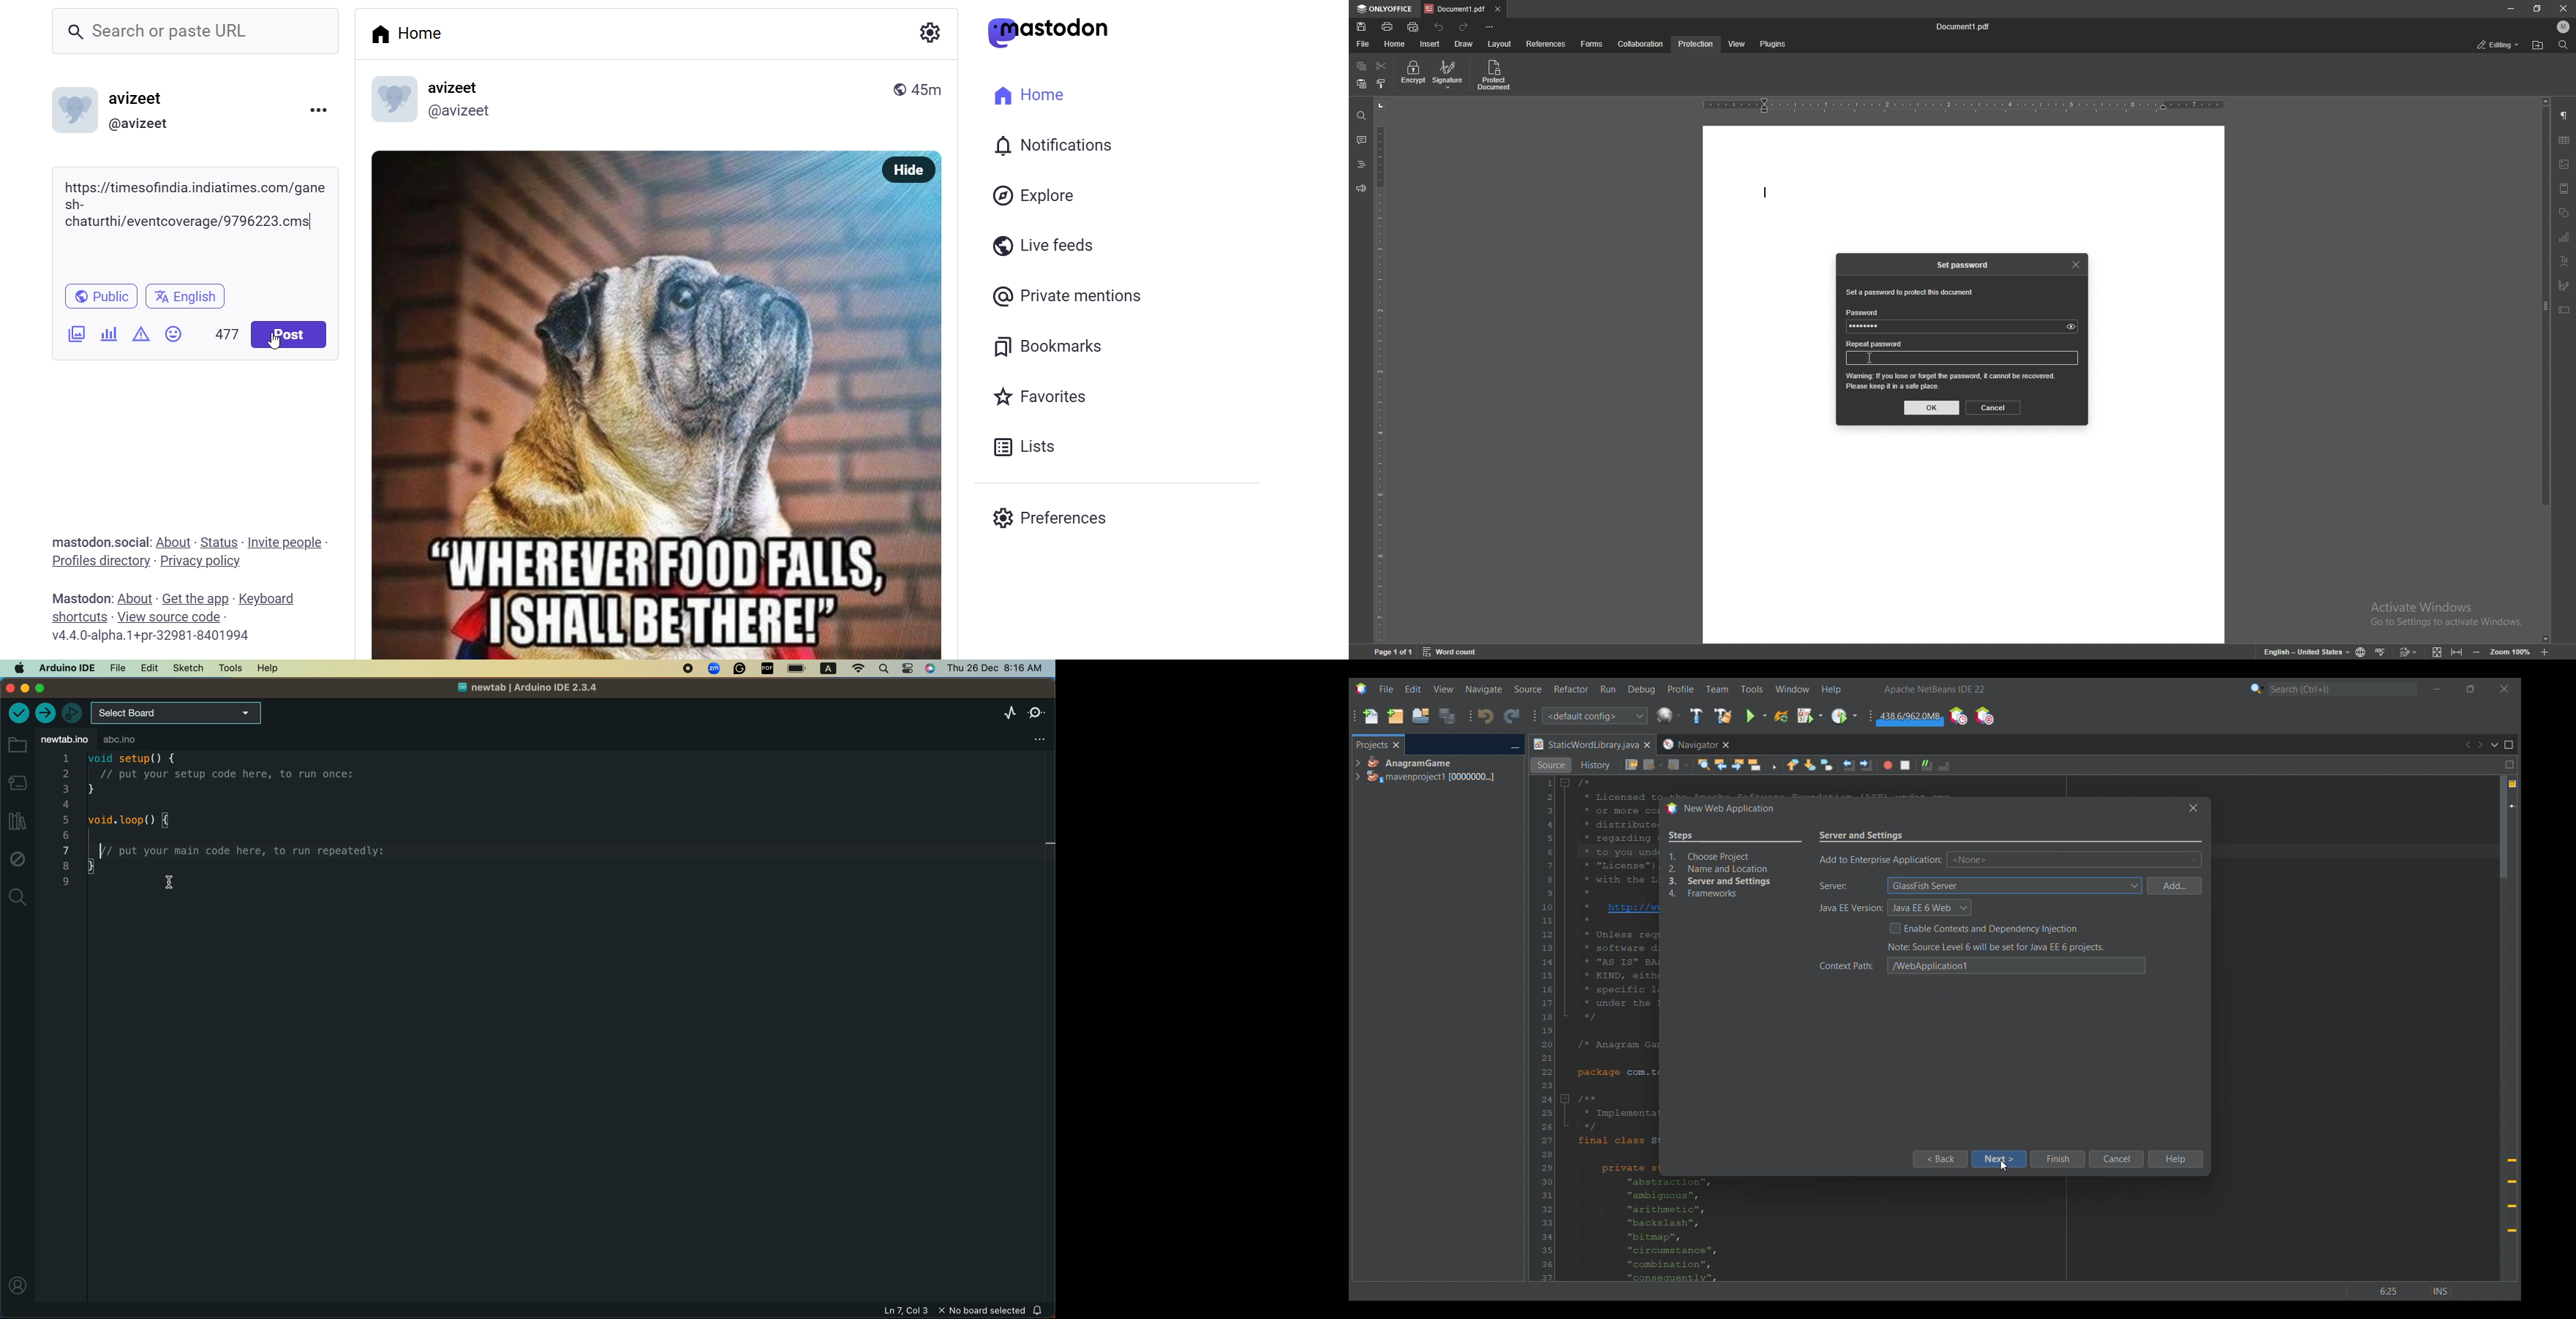 The width and height of the screenshot is (2576, 1344). What do you see at coordinates (1379, 371) in the screenshot?
I see `vertical scale` at bounding box center [1379, 371].